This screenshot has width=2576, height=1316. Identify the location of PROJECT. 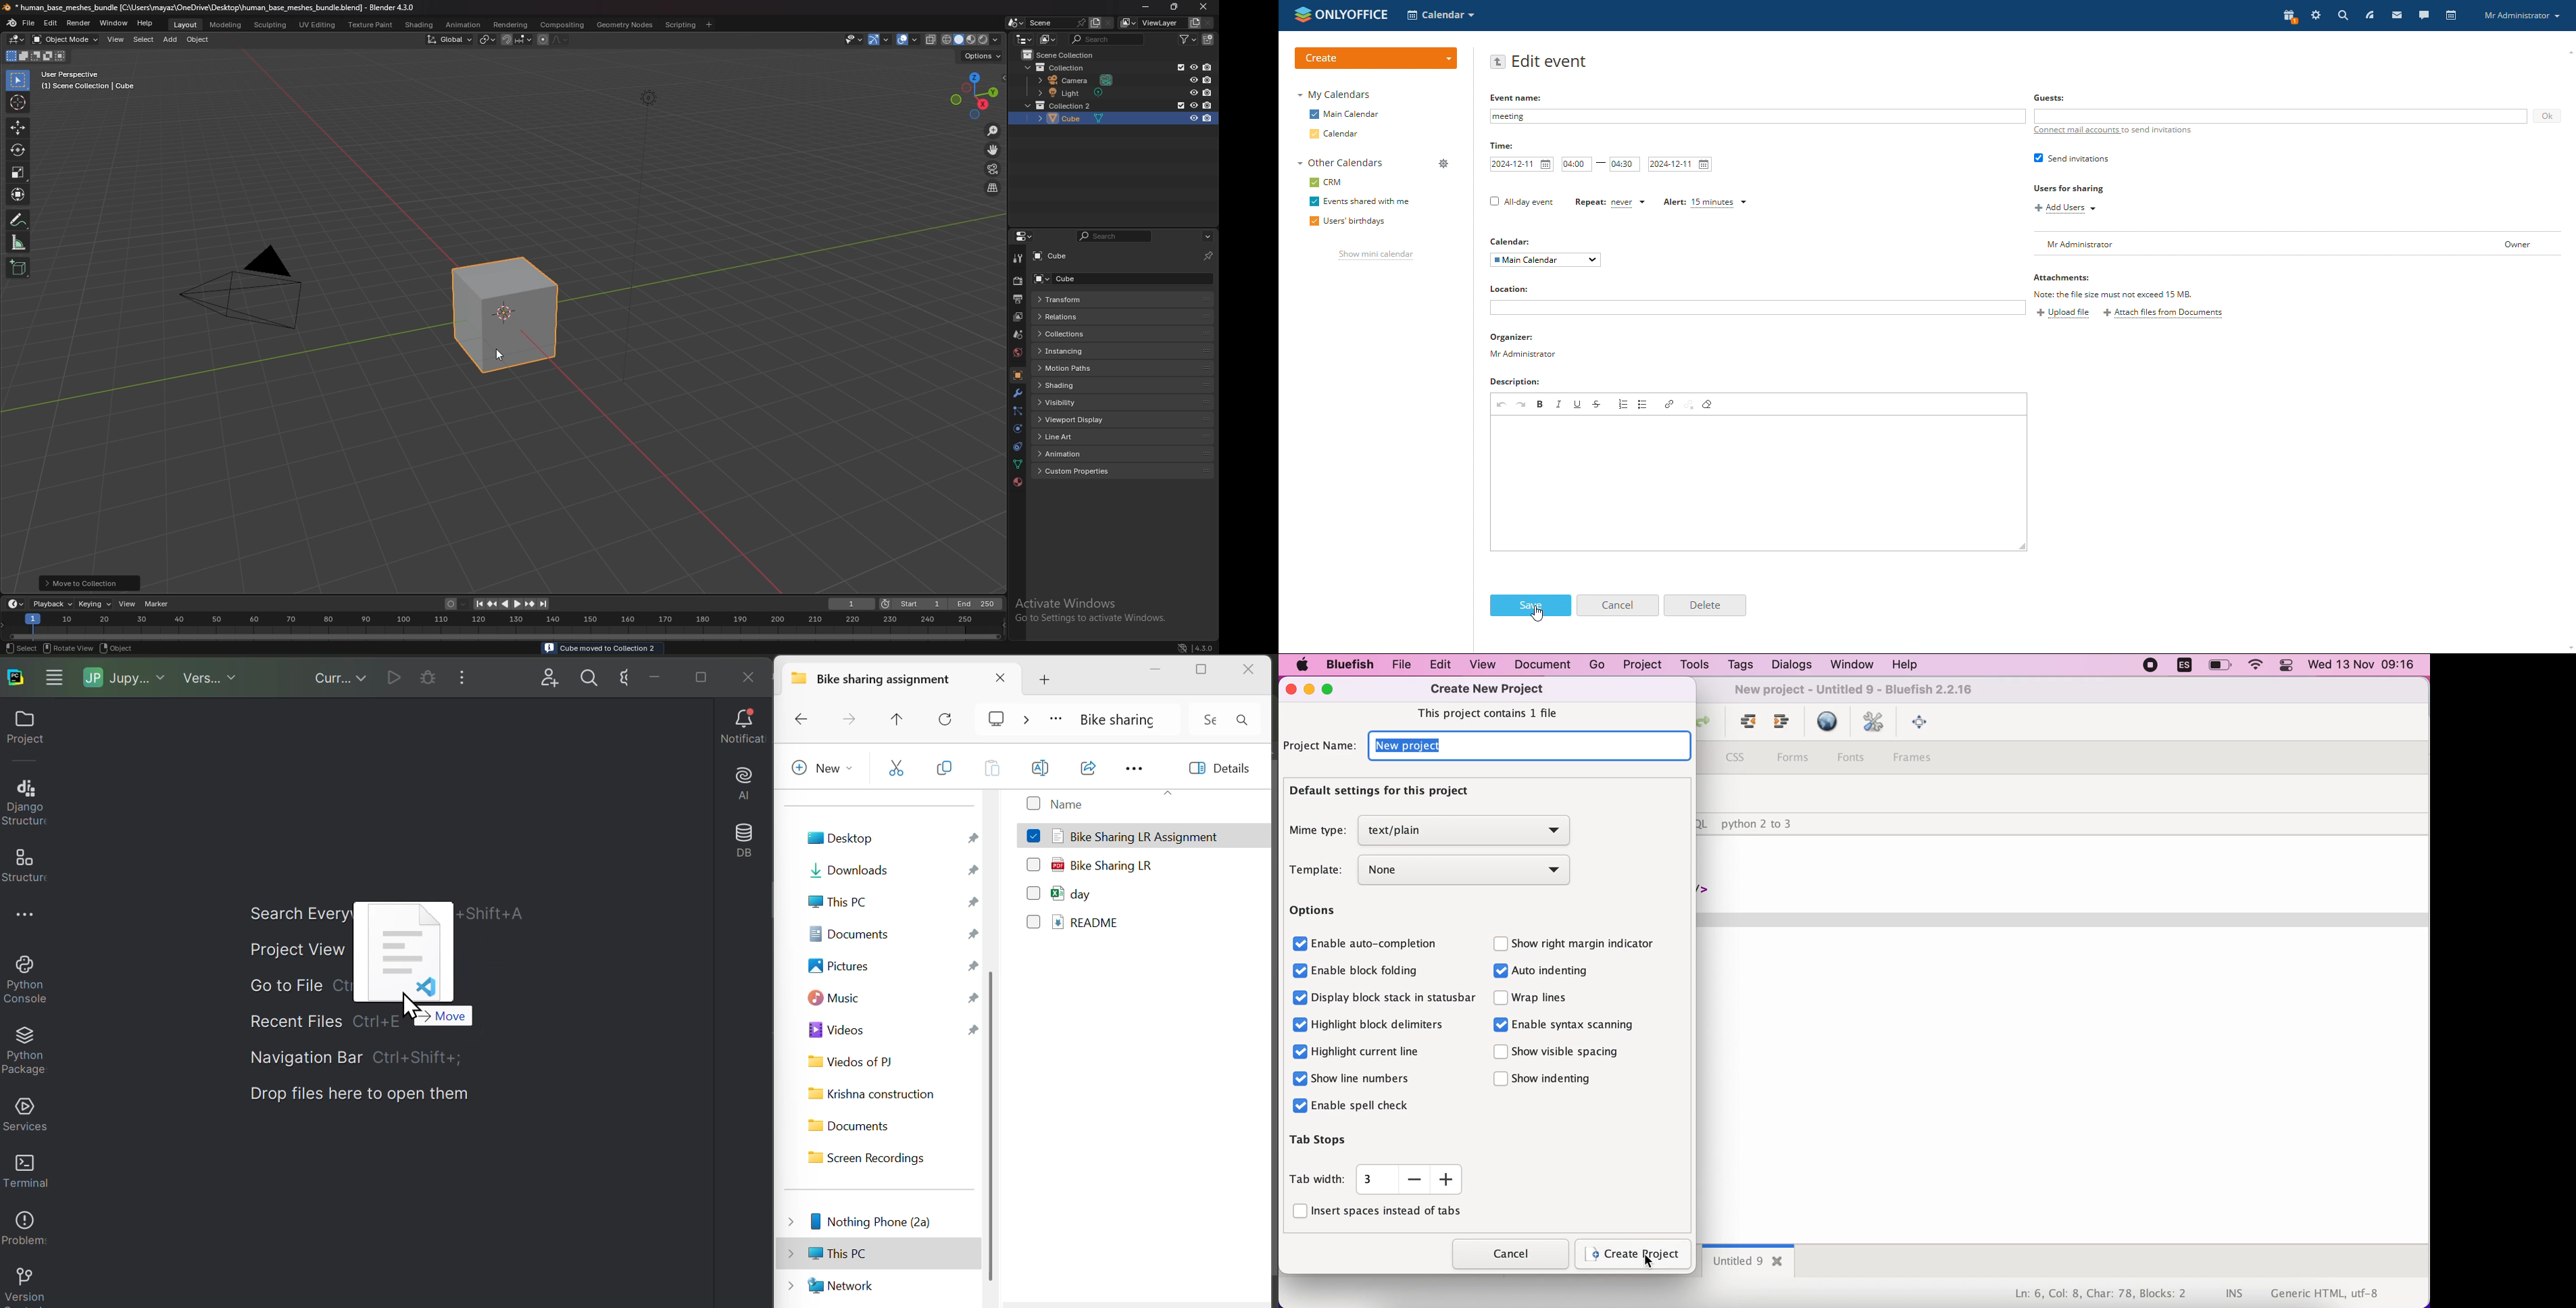
(1642, 665).